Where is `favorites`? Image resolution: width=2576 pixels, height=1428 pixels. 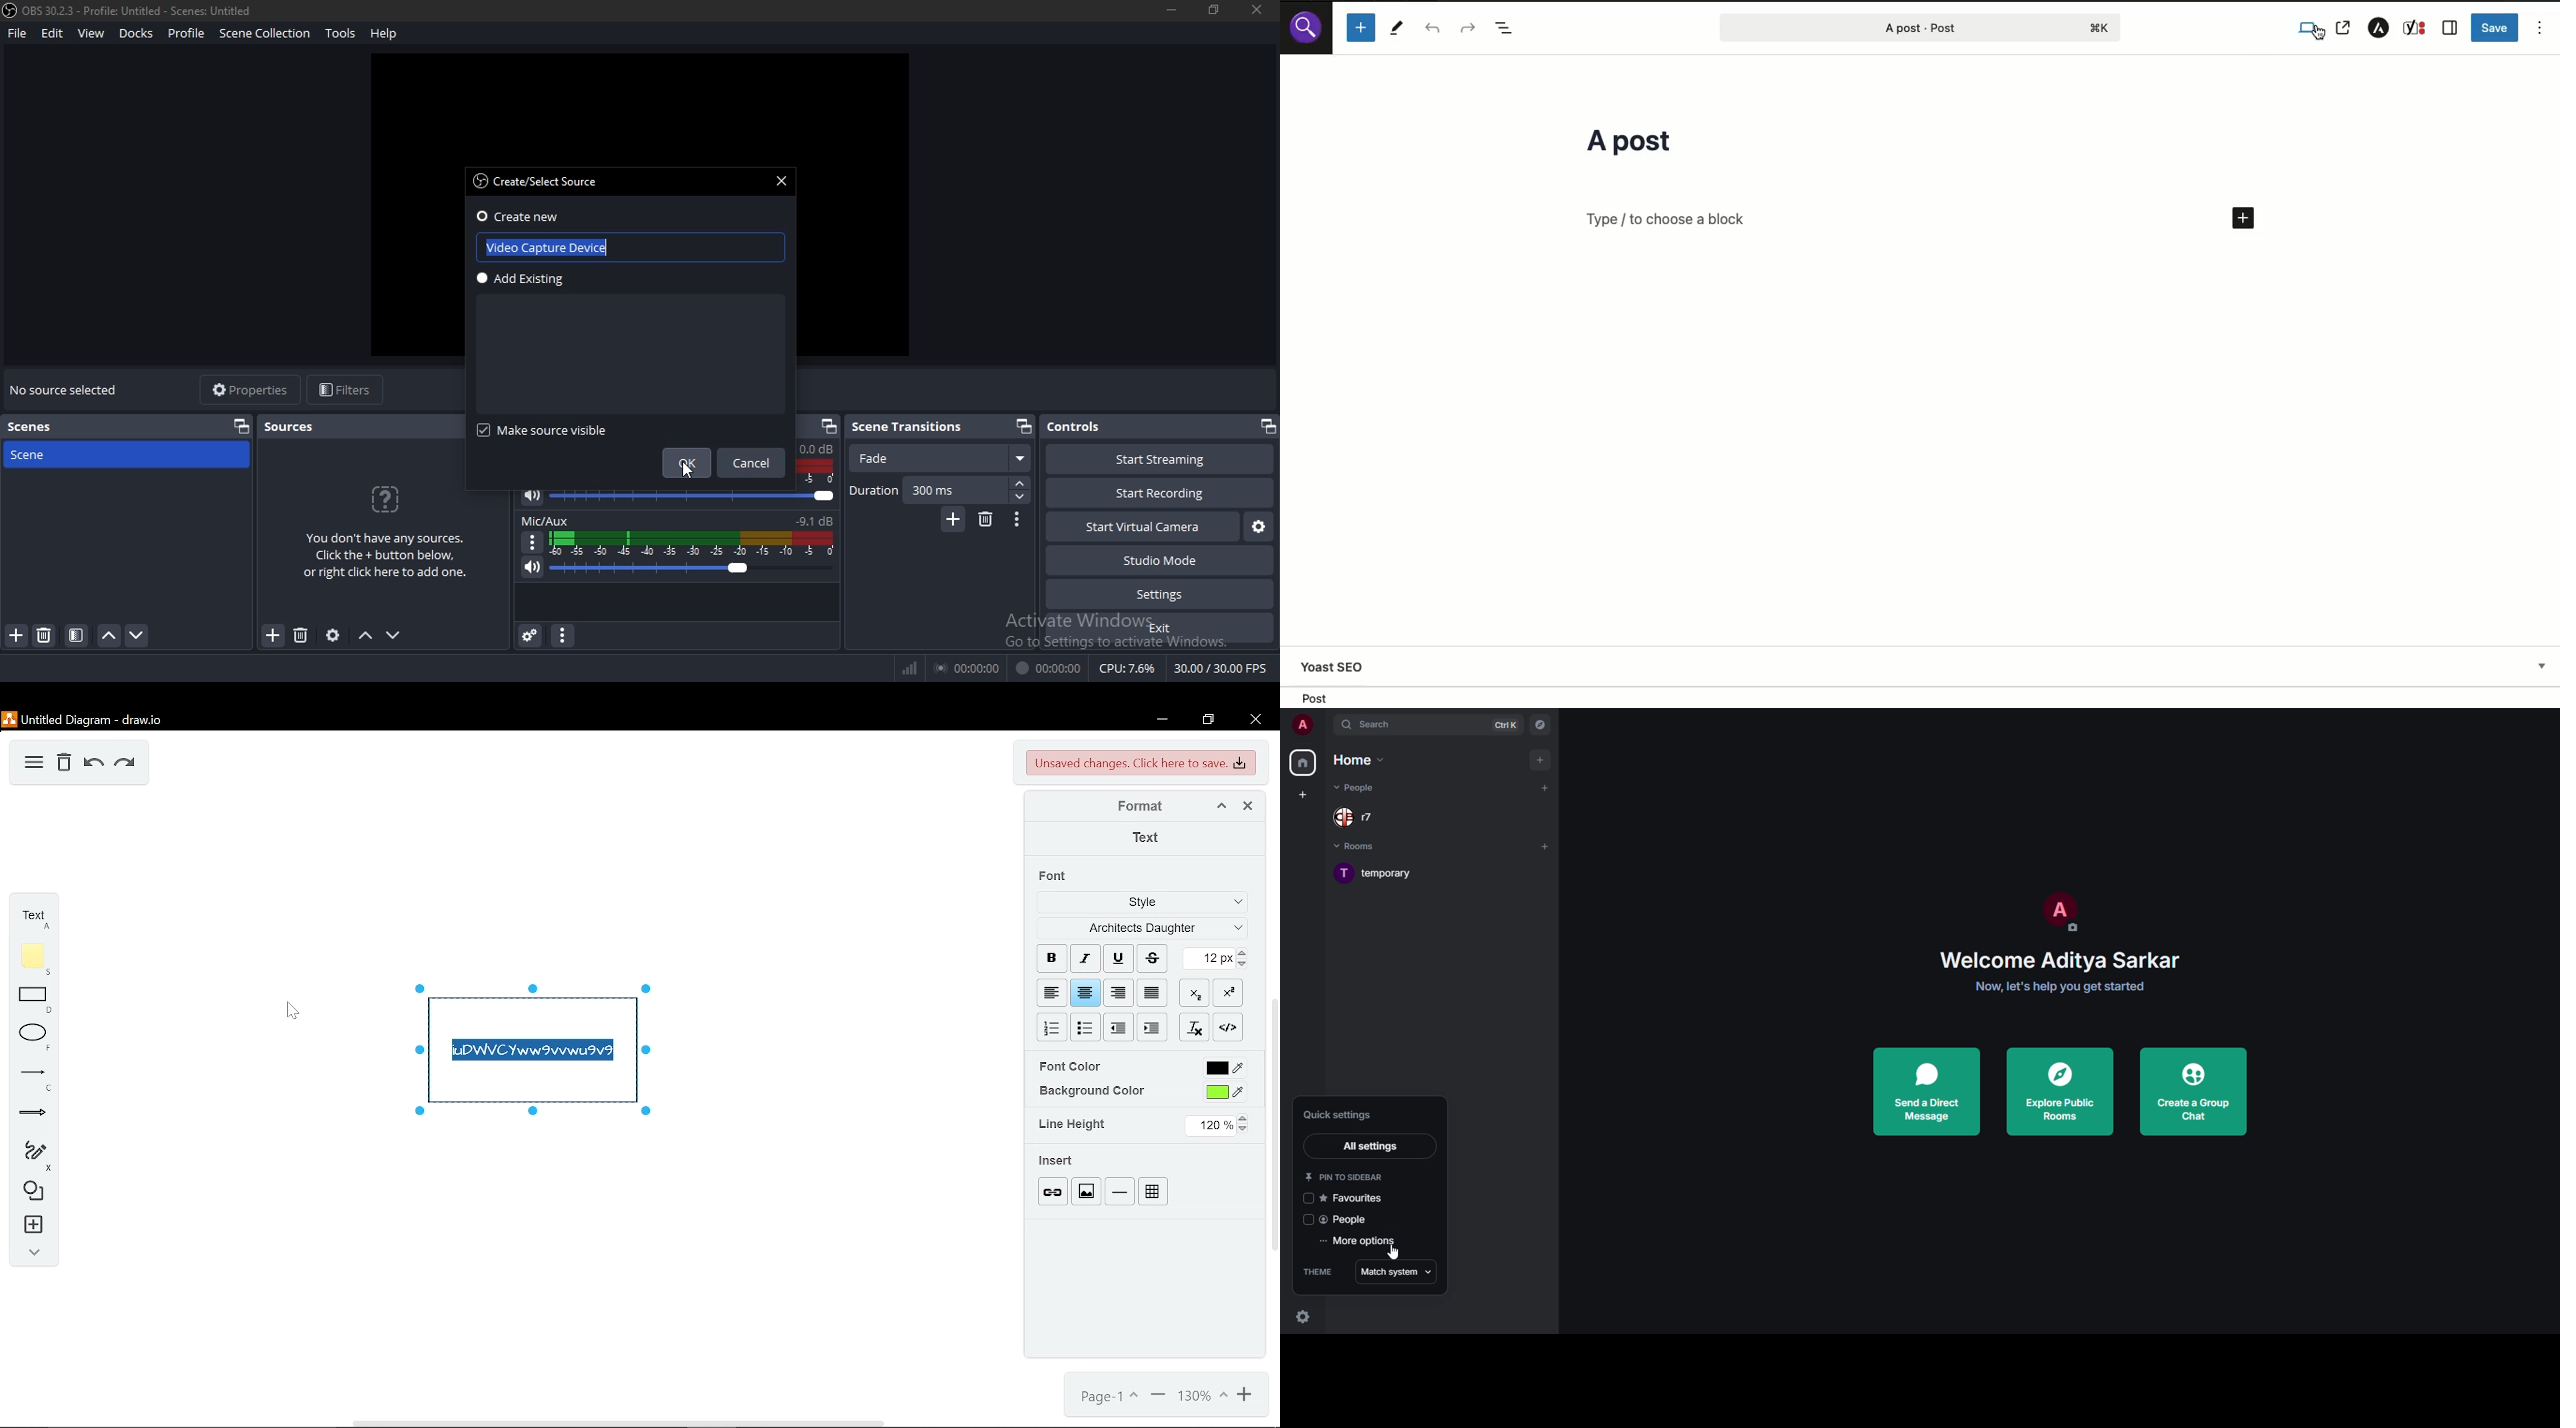 favorites is located at coordinates (1357, 1198).